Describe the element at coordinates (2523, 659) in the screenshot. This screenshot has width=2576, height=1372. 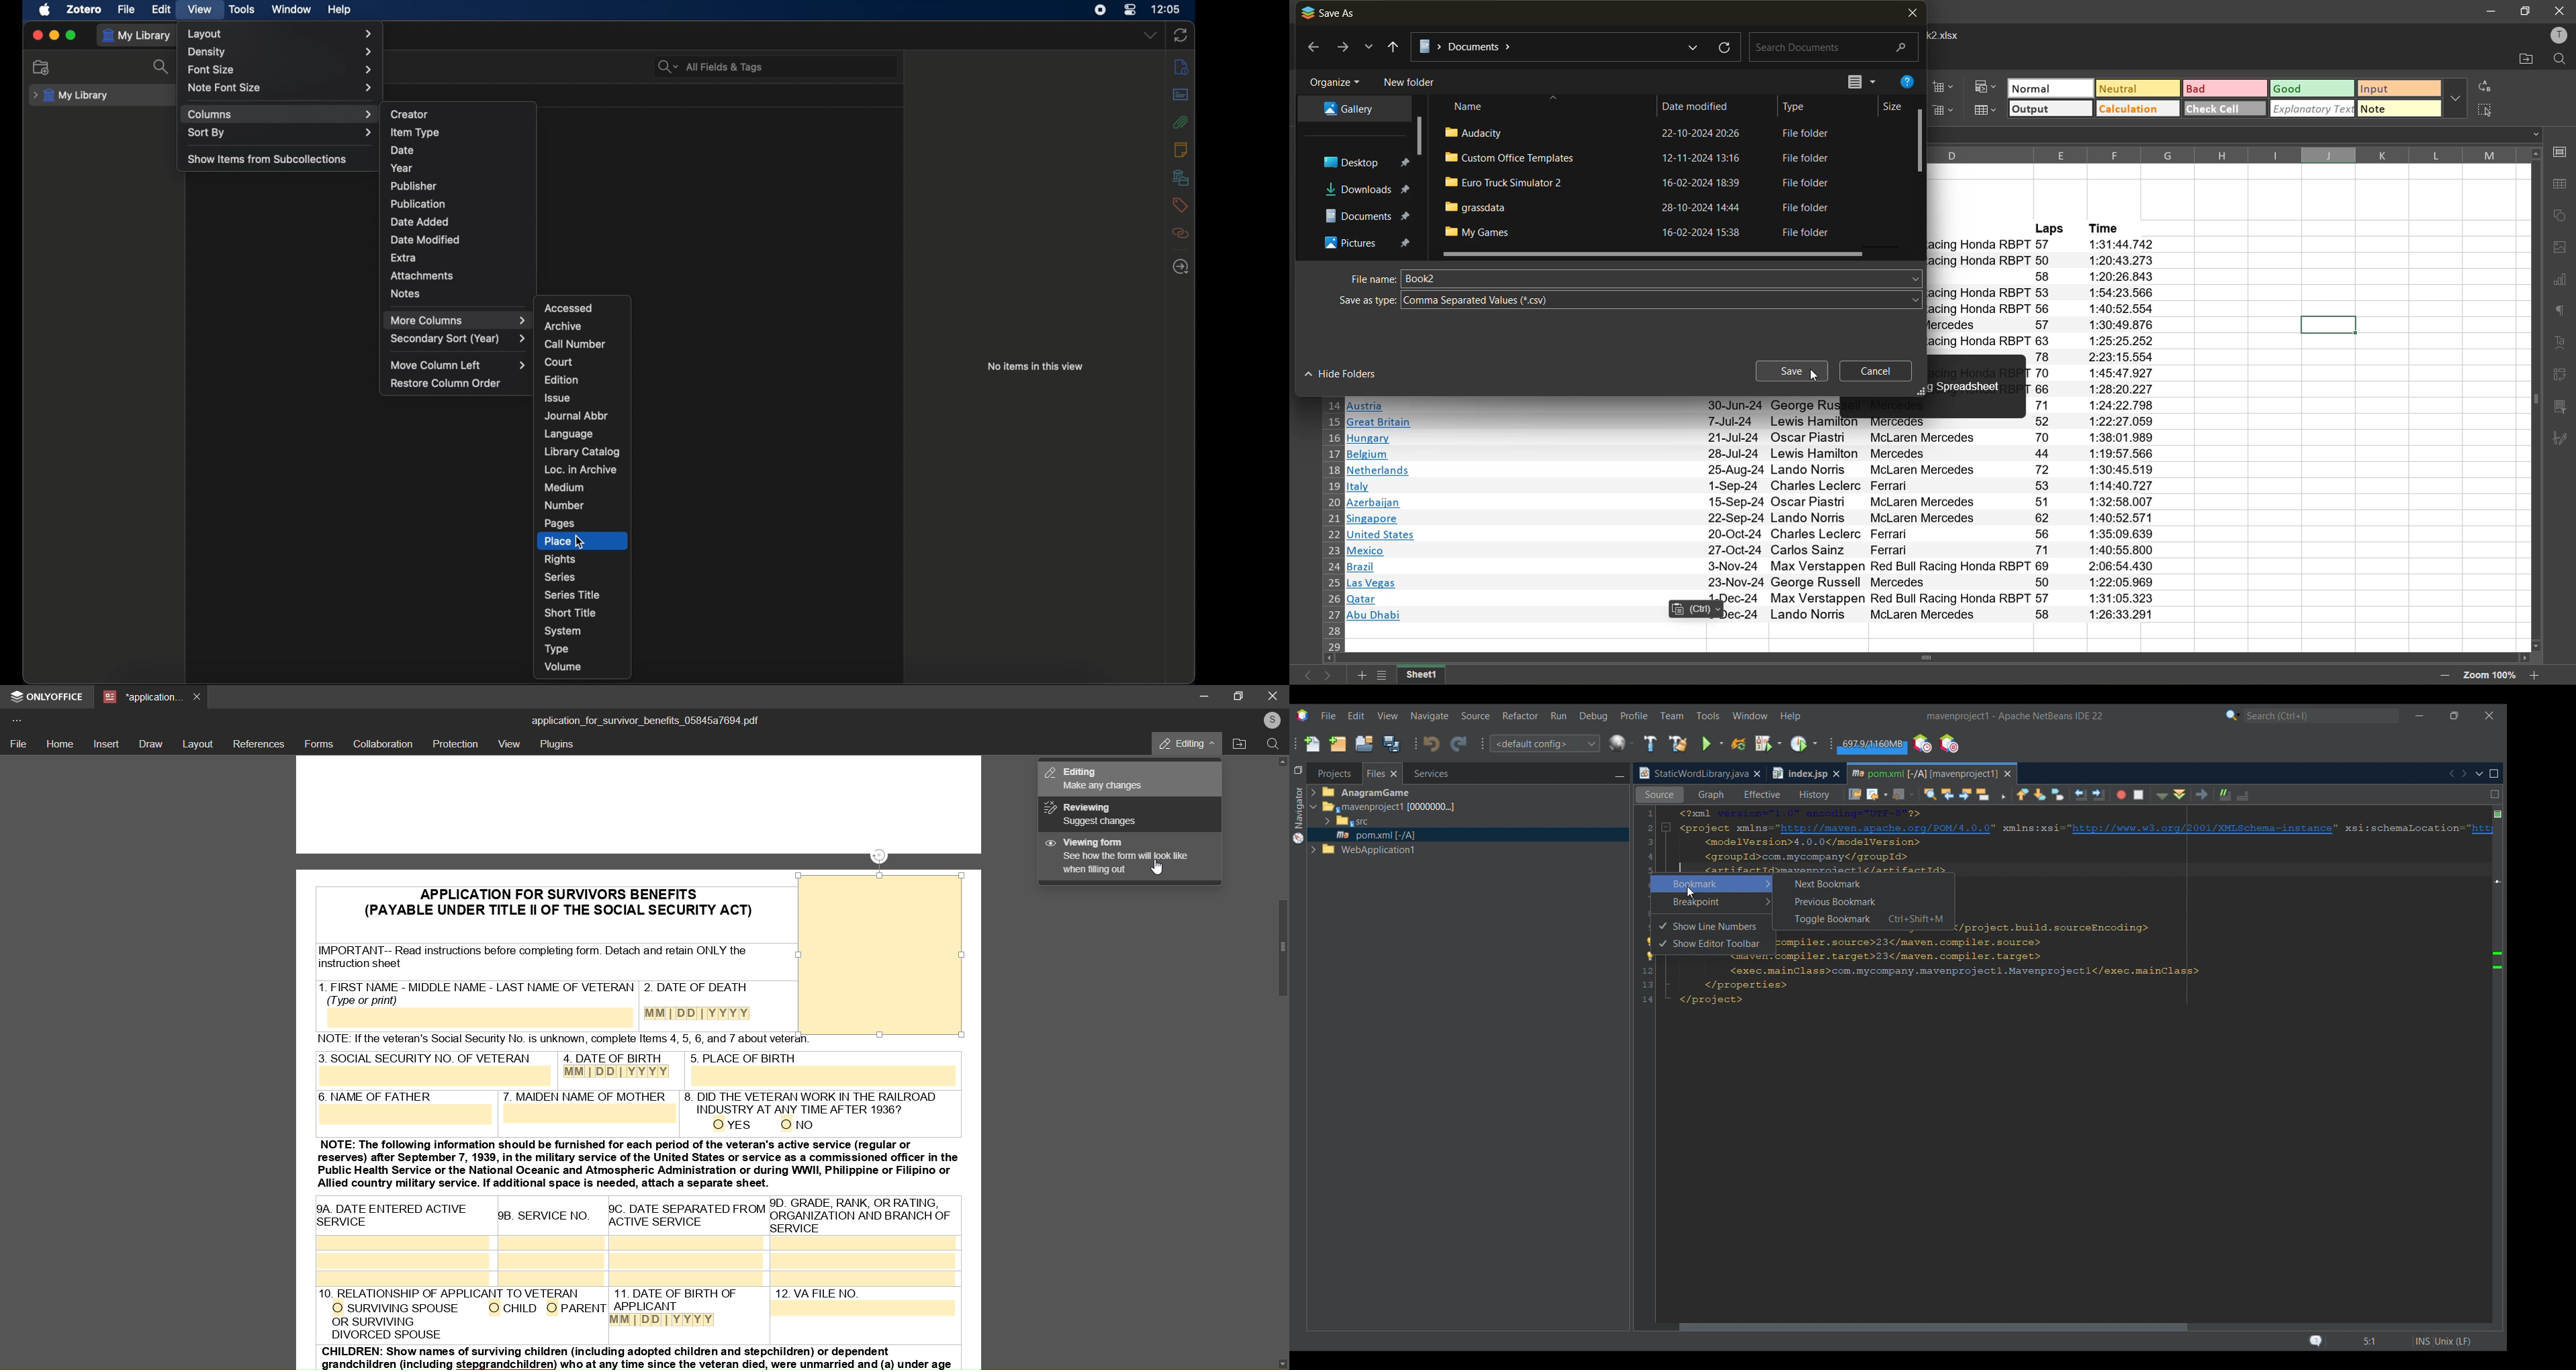
I see `move right` at that location.